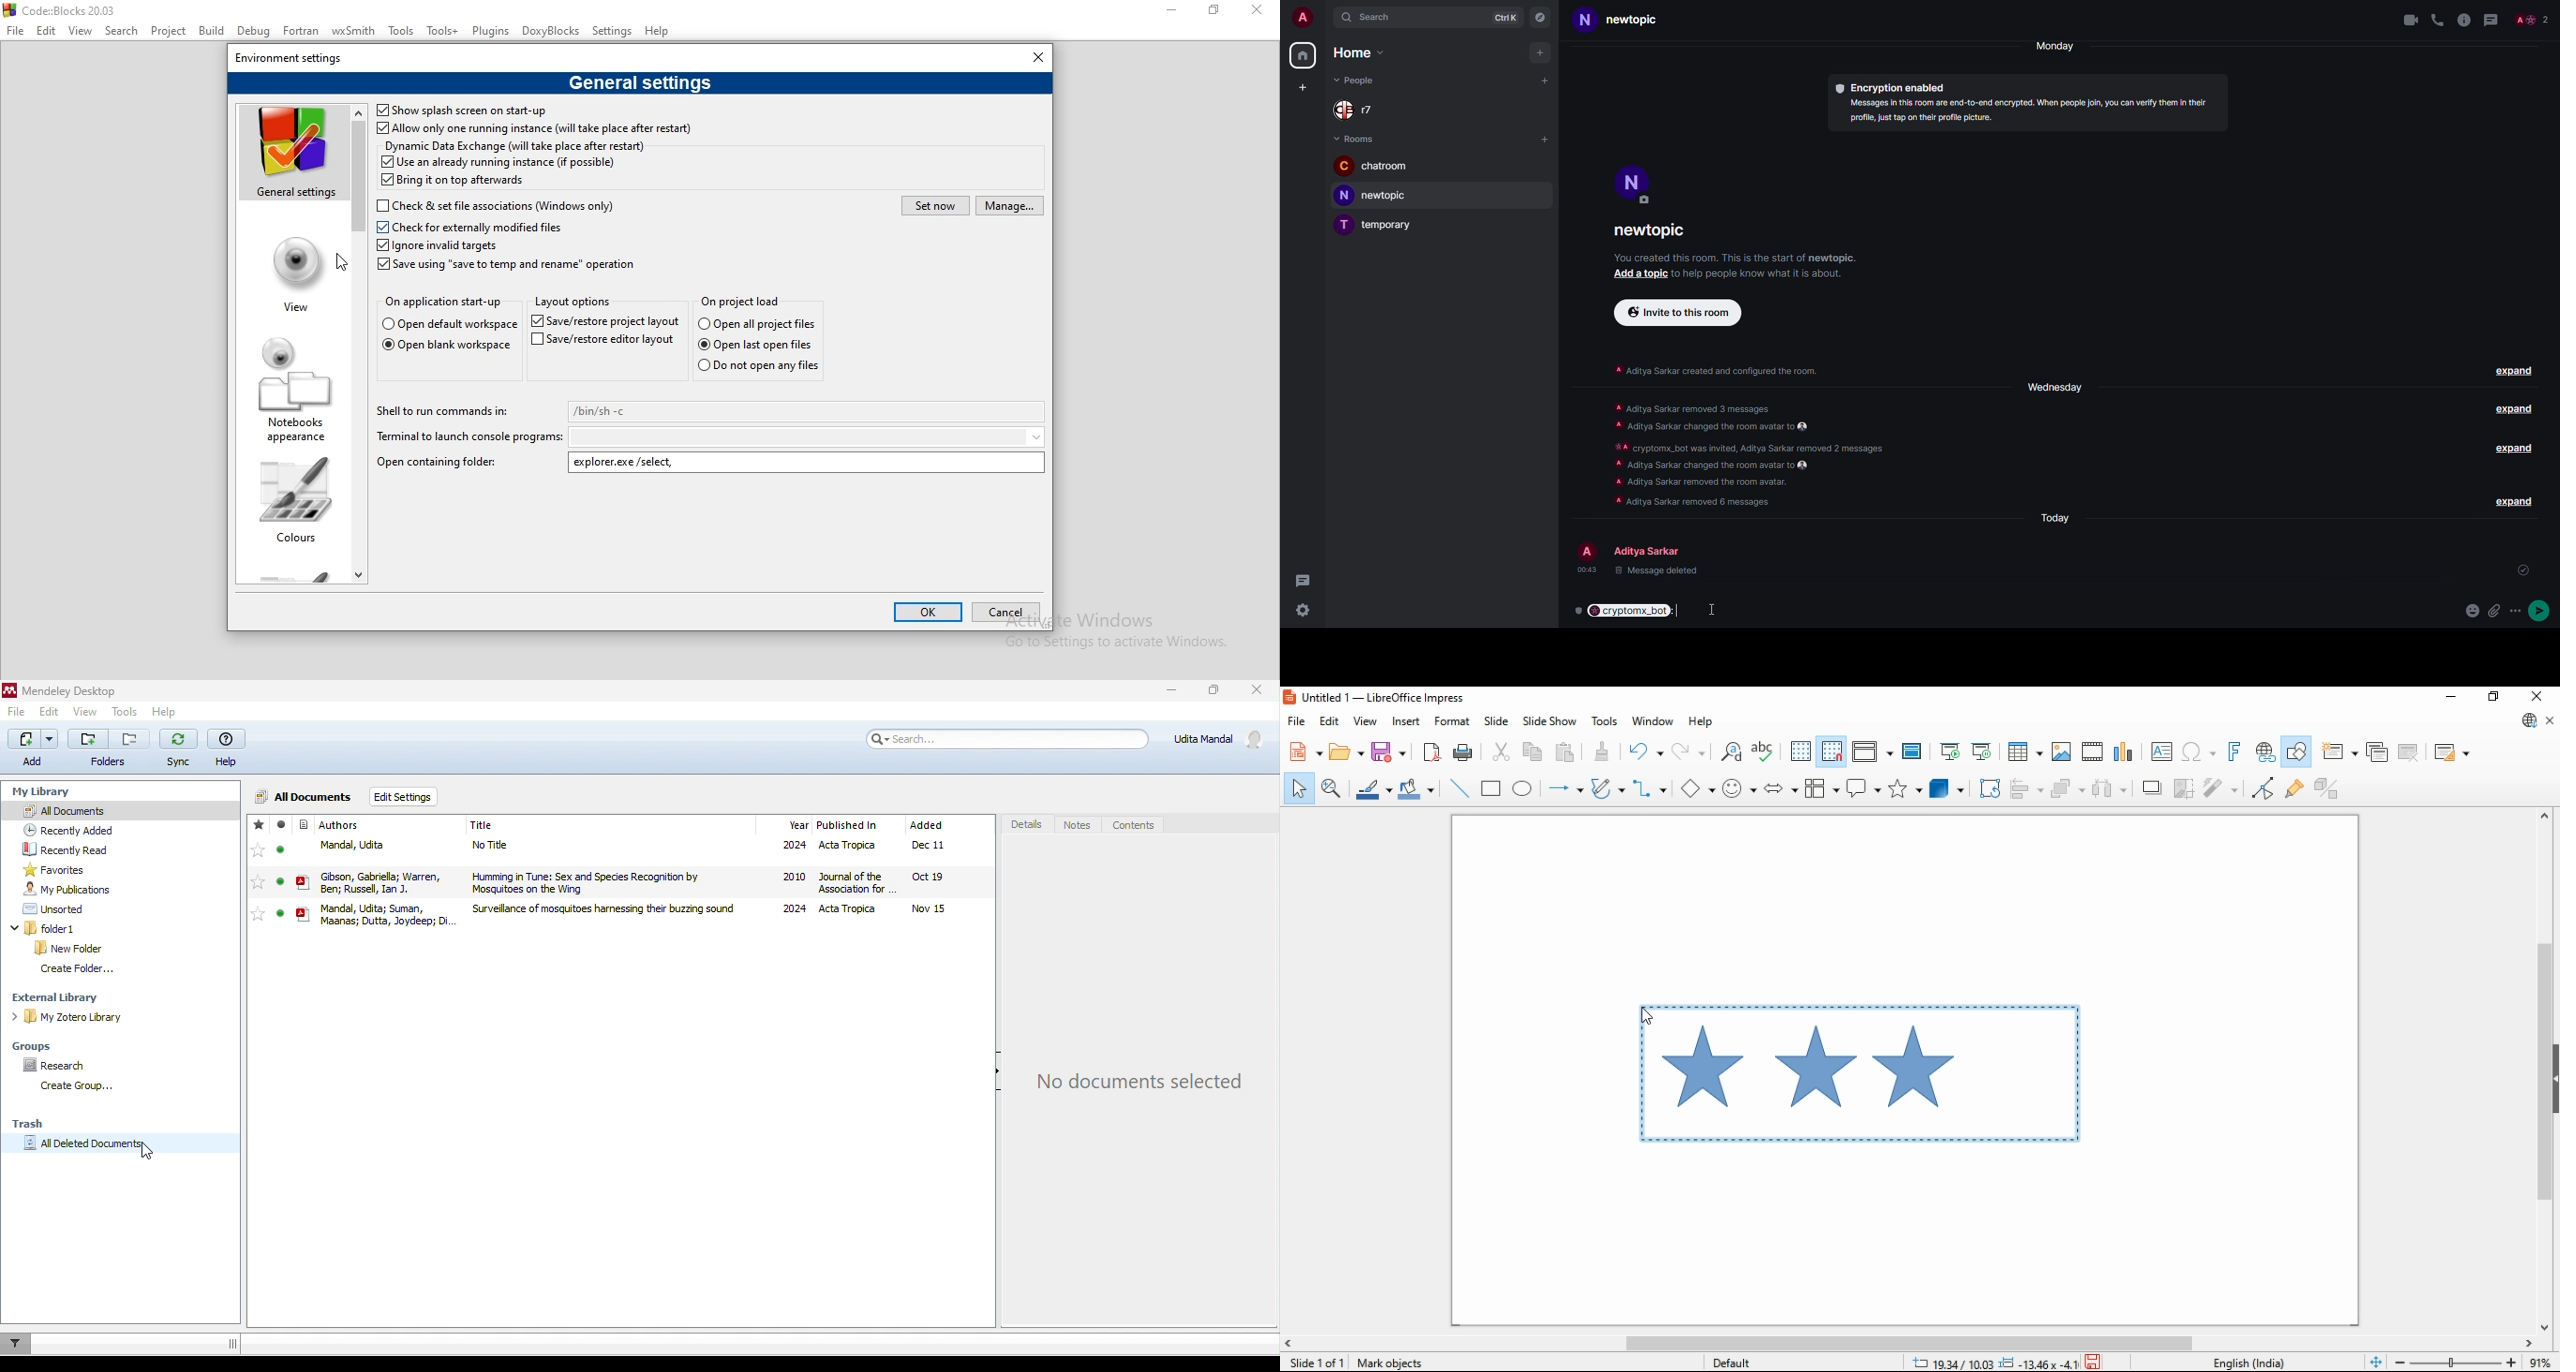 The image size is (2576, 1372). I want to click on view, so click(1366, 721).